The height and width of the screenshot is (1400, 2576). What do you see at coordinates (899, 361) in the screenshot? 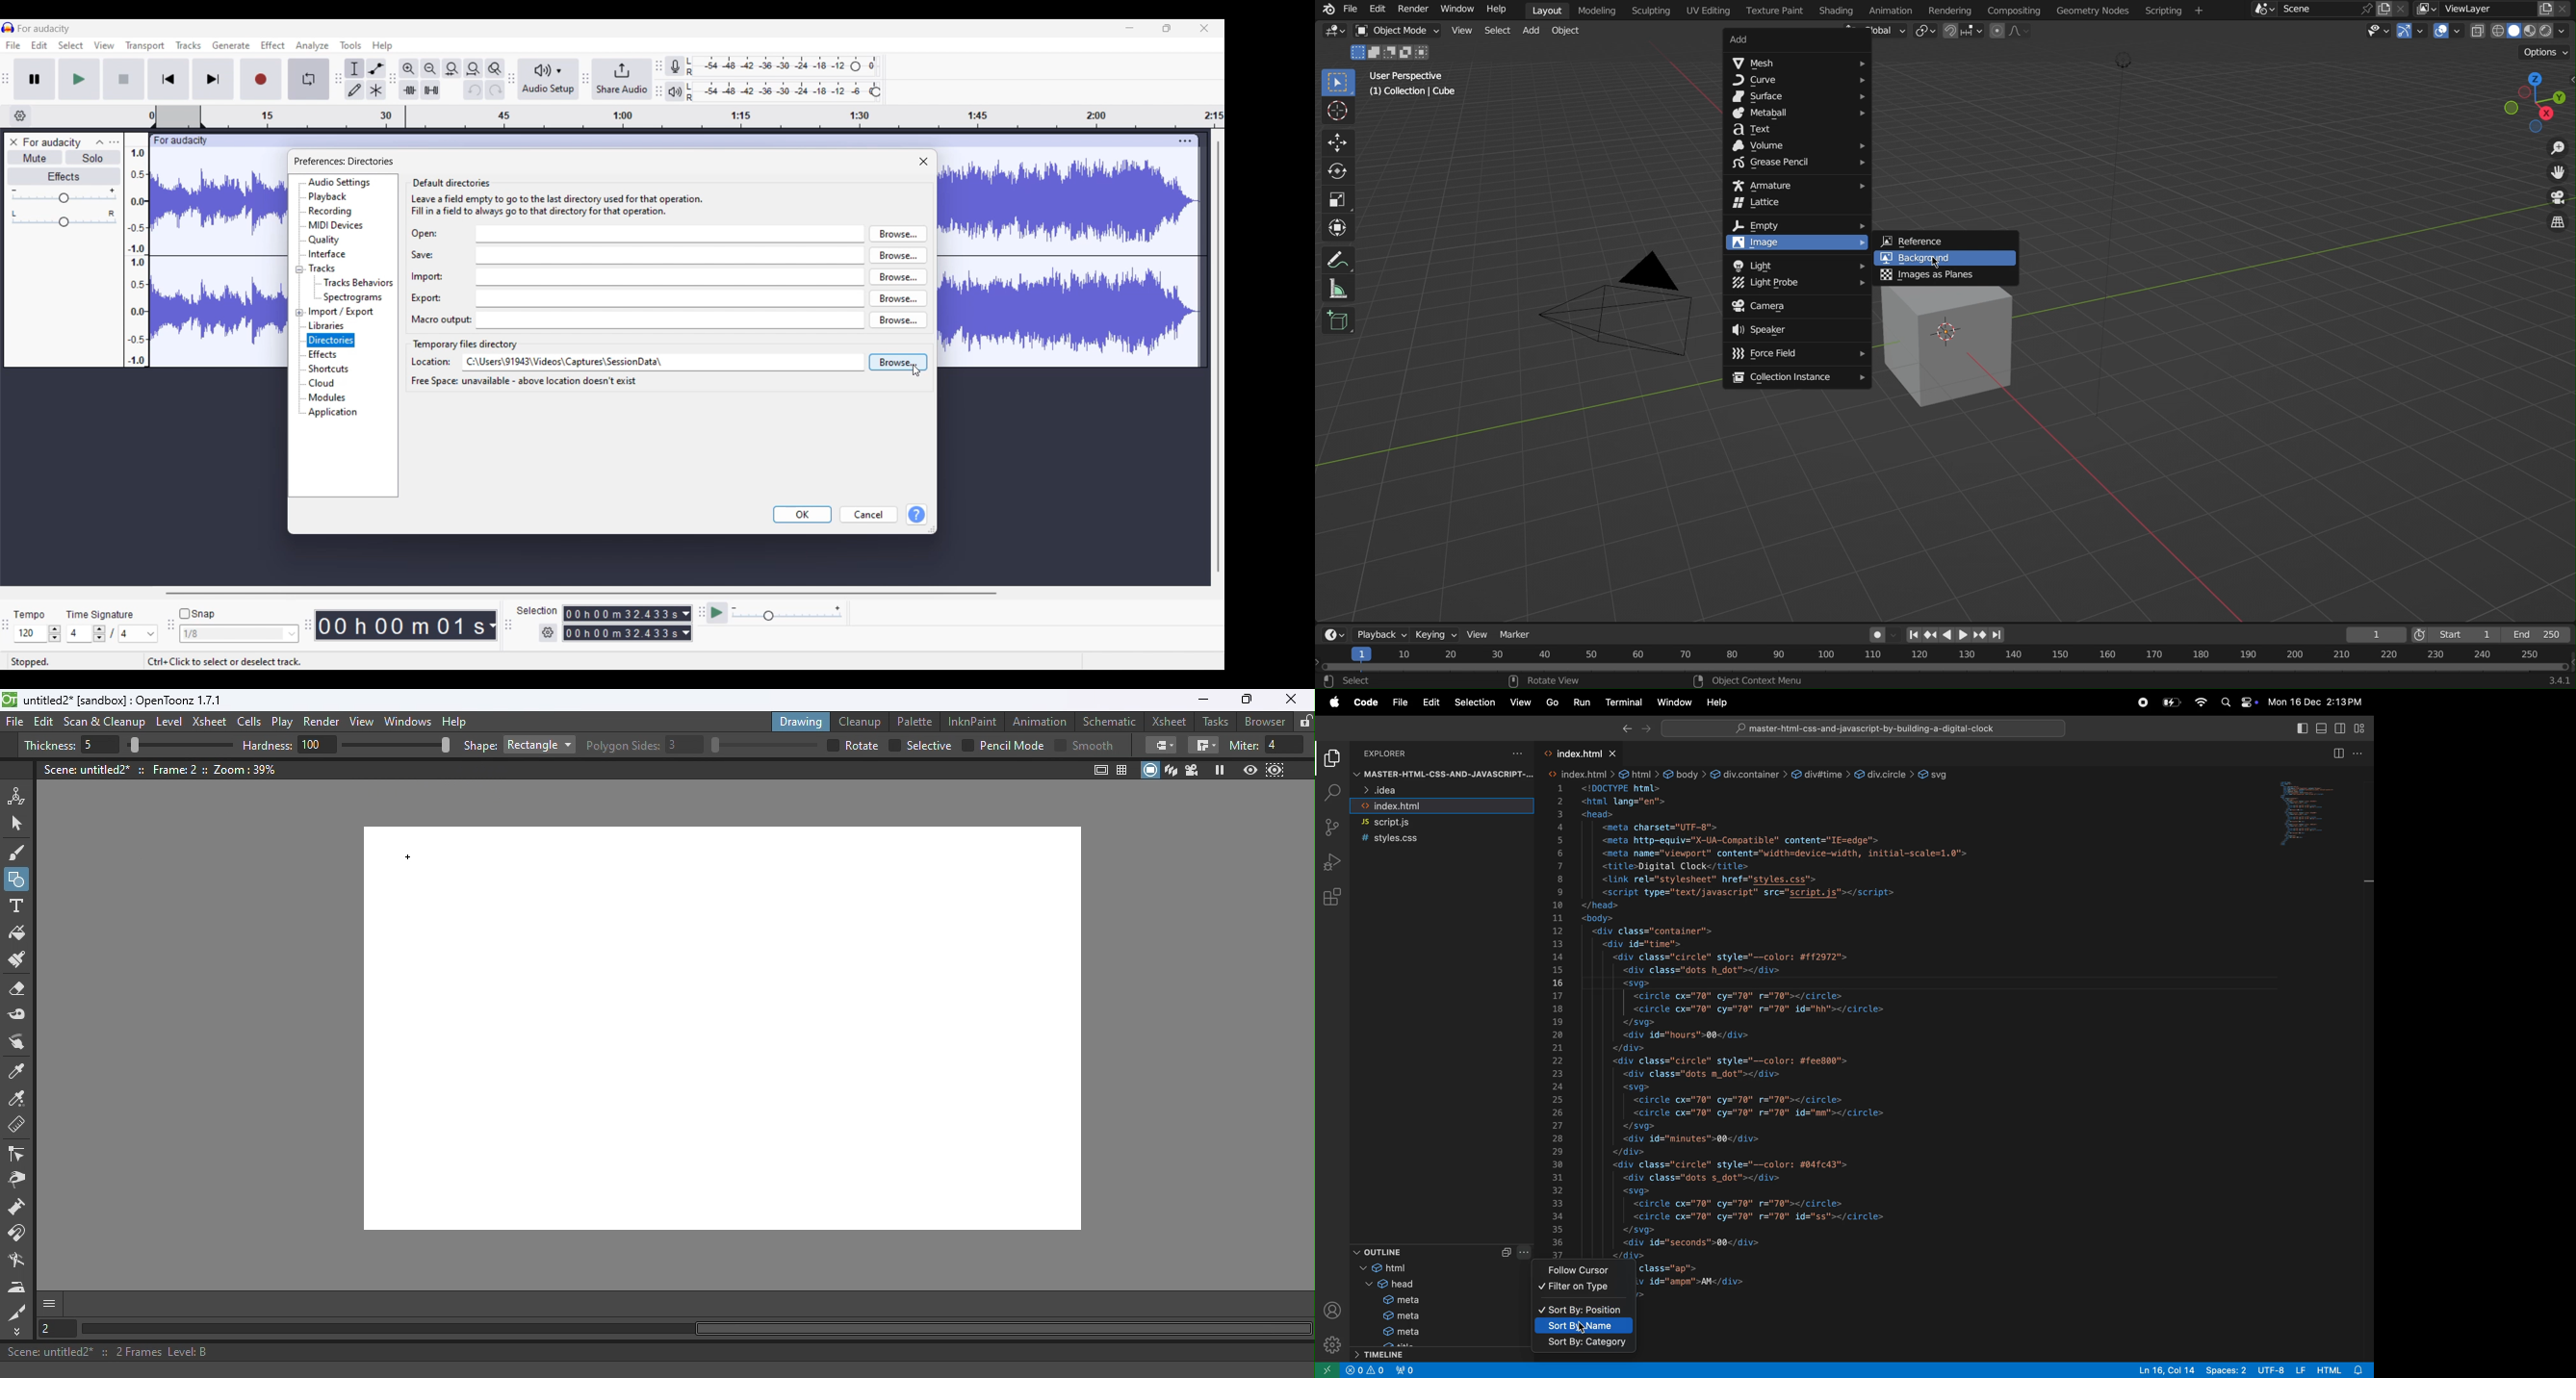
I see `browse` at bounding box center [899, 361].